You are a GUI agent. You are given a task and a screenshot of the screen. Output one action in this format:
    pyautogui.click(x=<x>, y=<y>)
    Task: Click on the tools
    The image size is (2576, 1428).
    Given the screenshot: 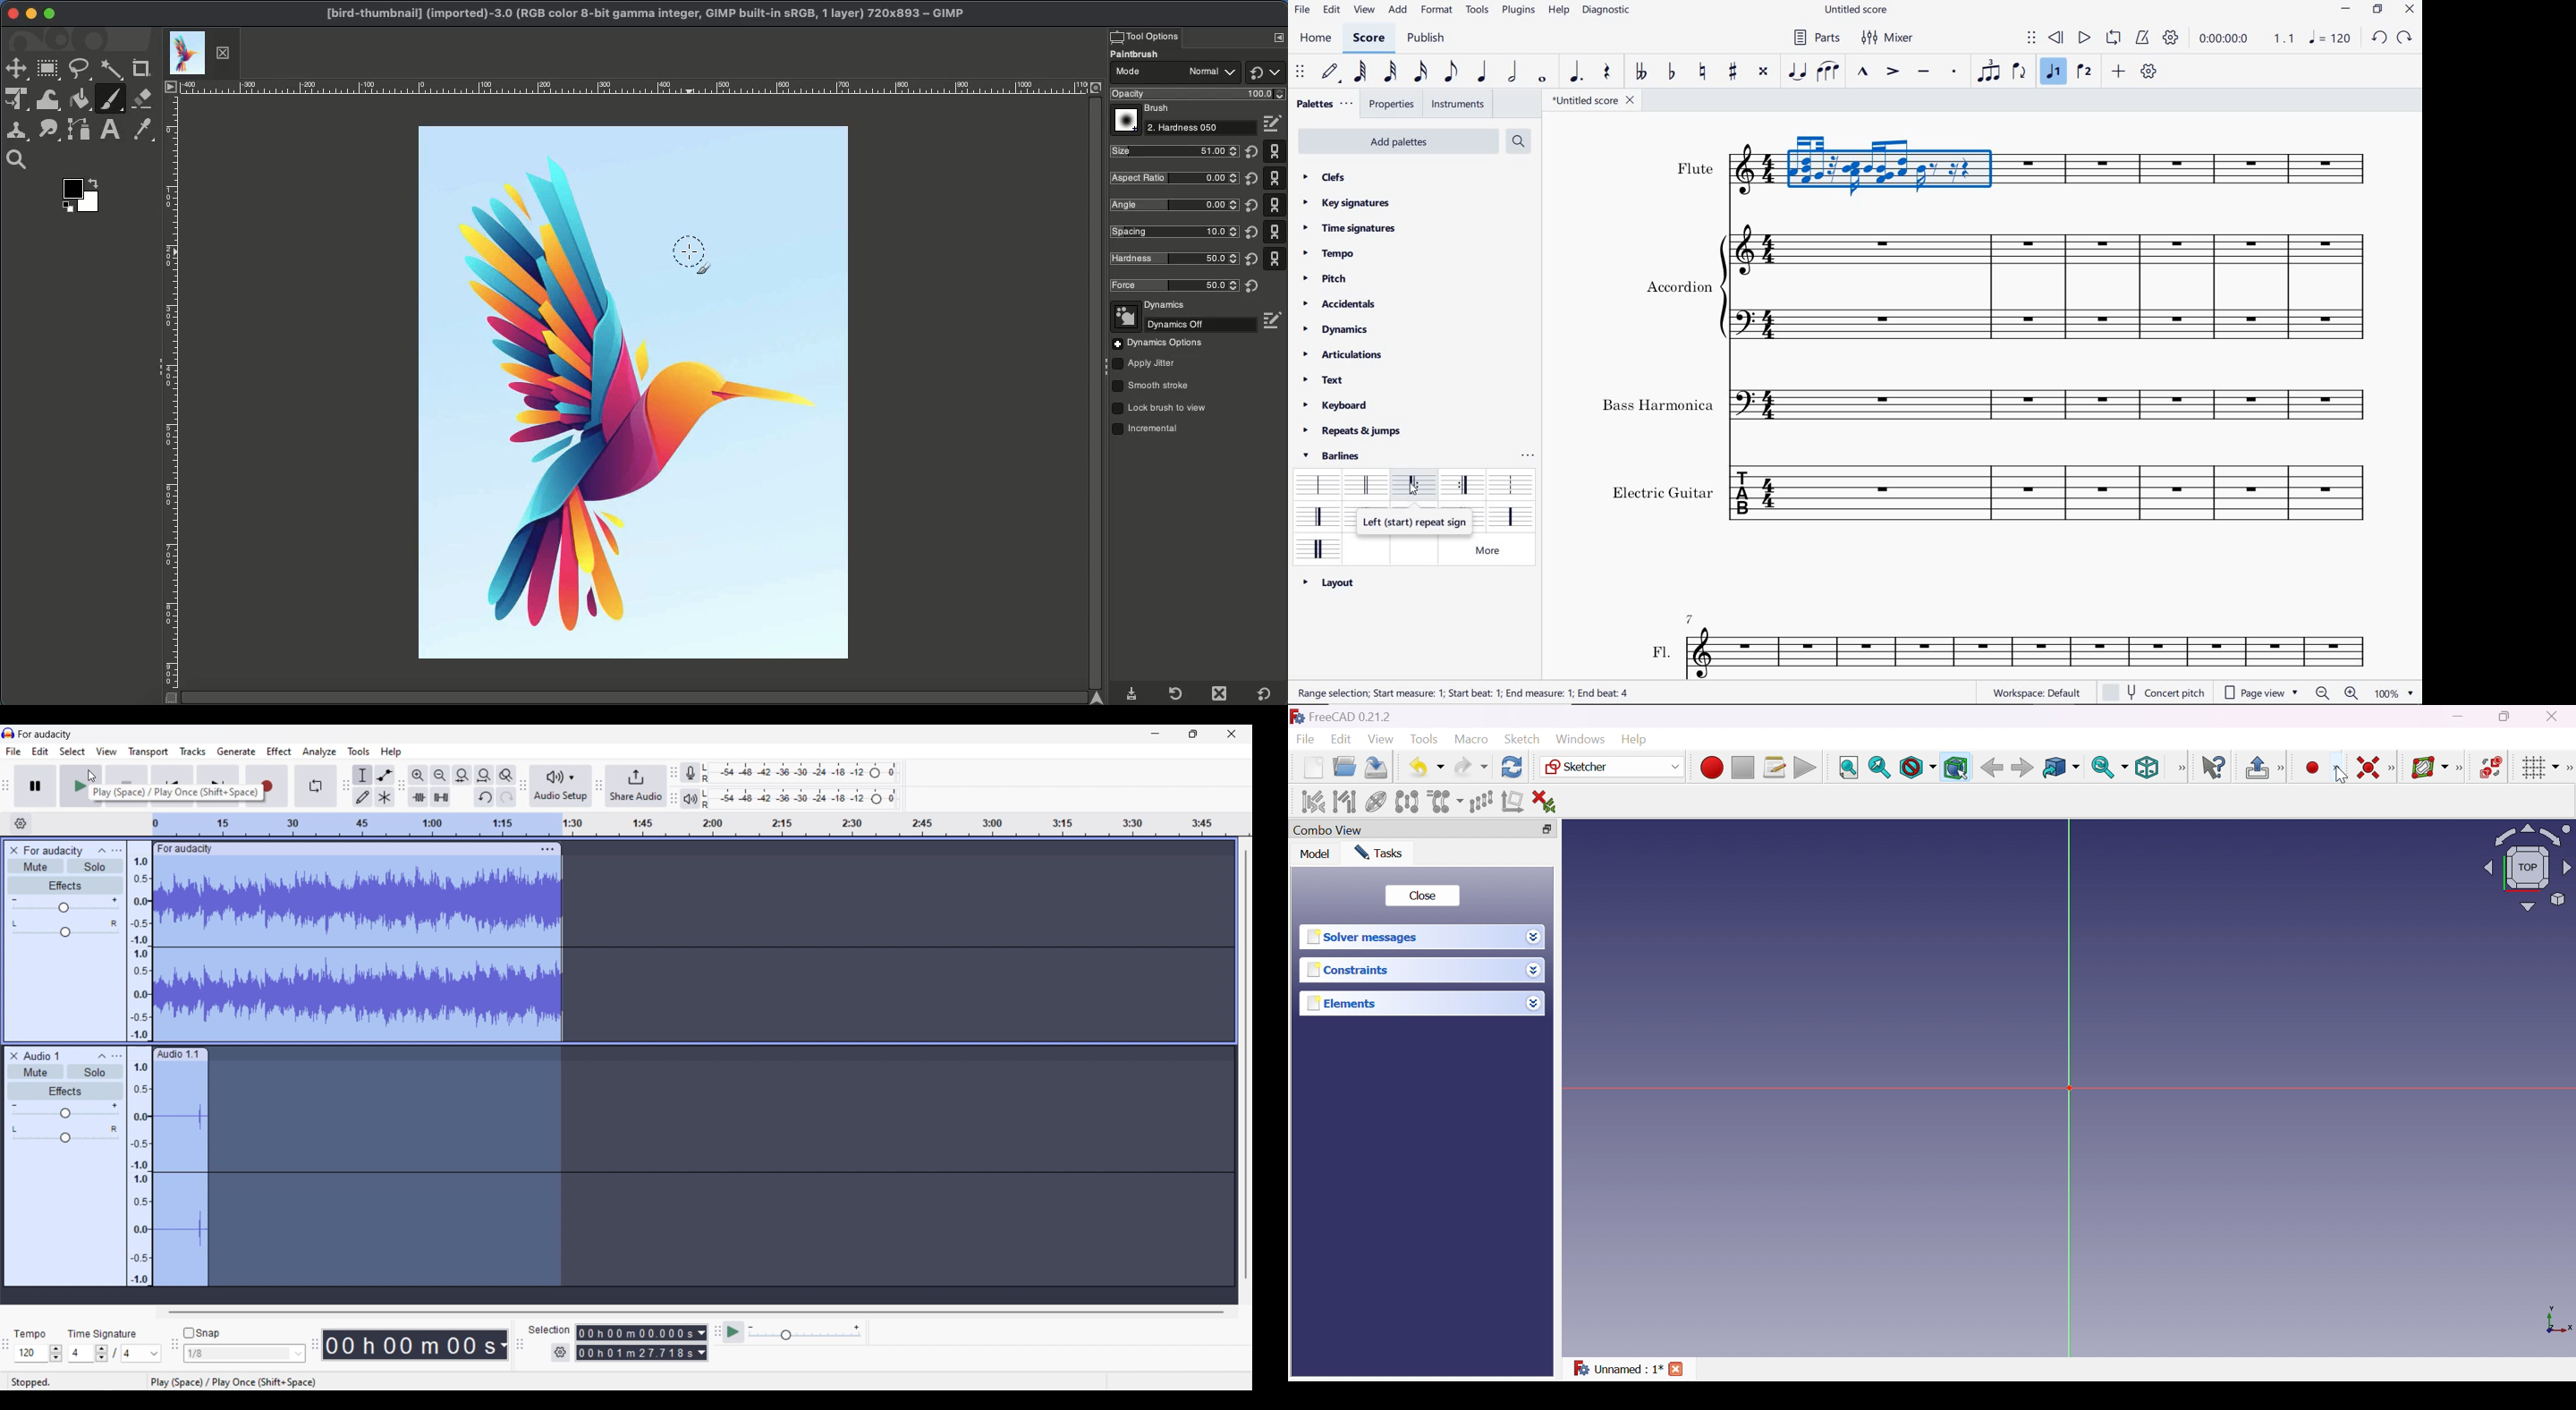 What is the action you would take?
    pyautogui.click(x=1477, y=11)
    